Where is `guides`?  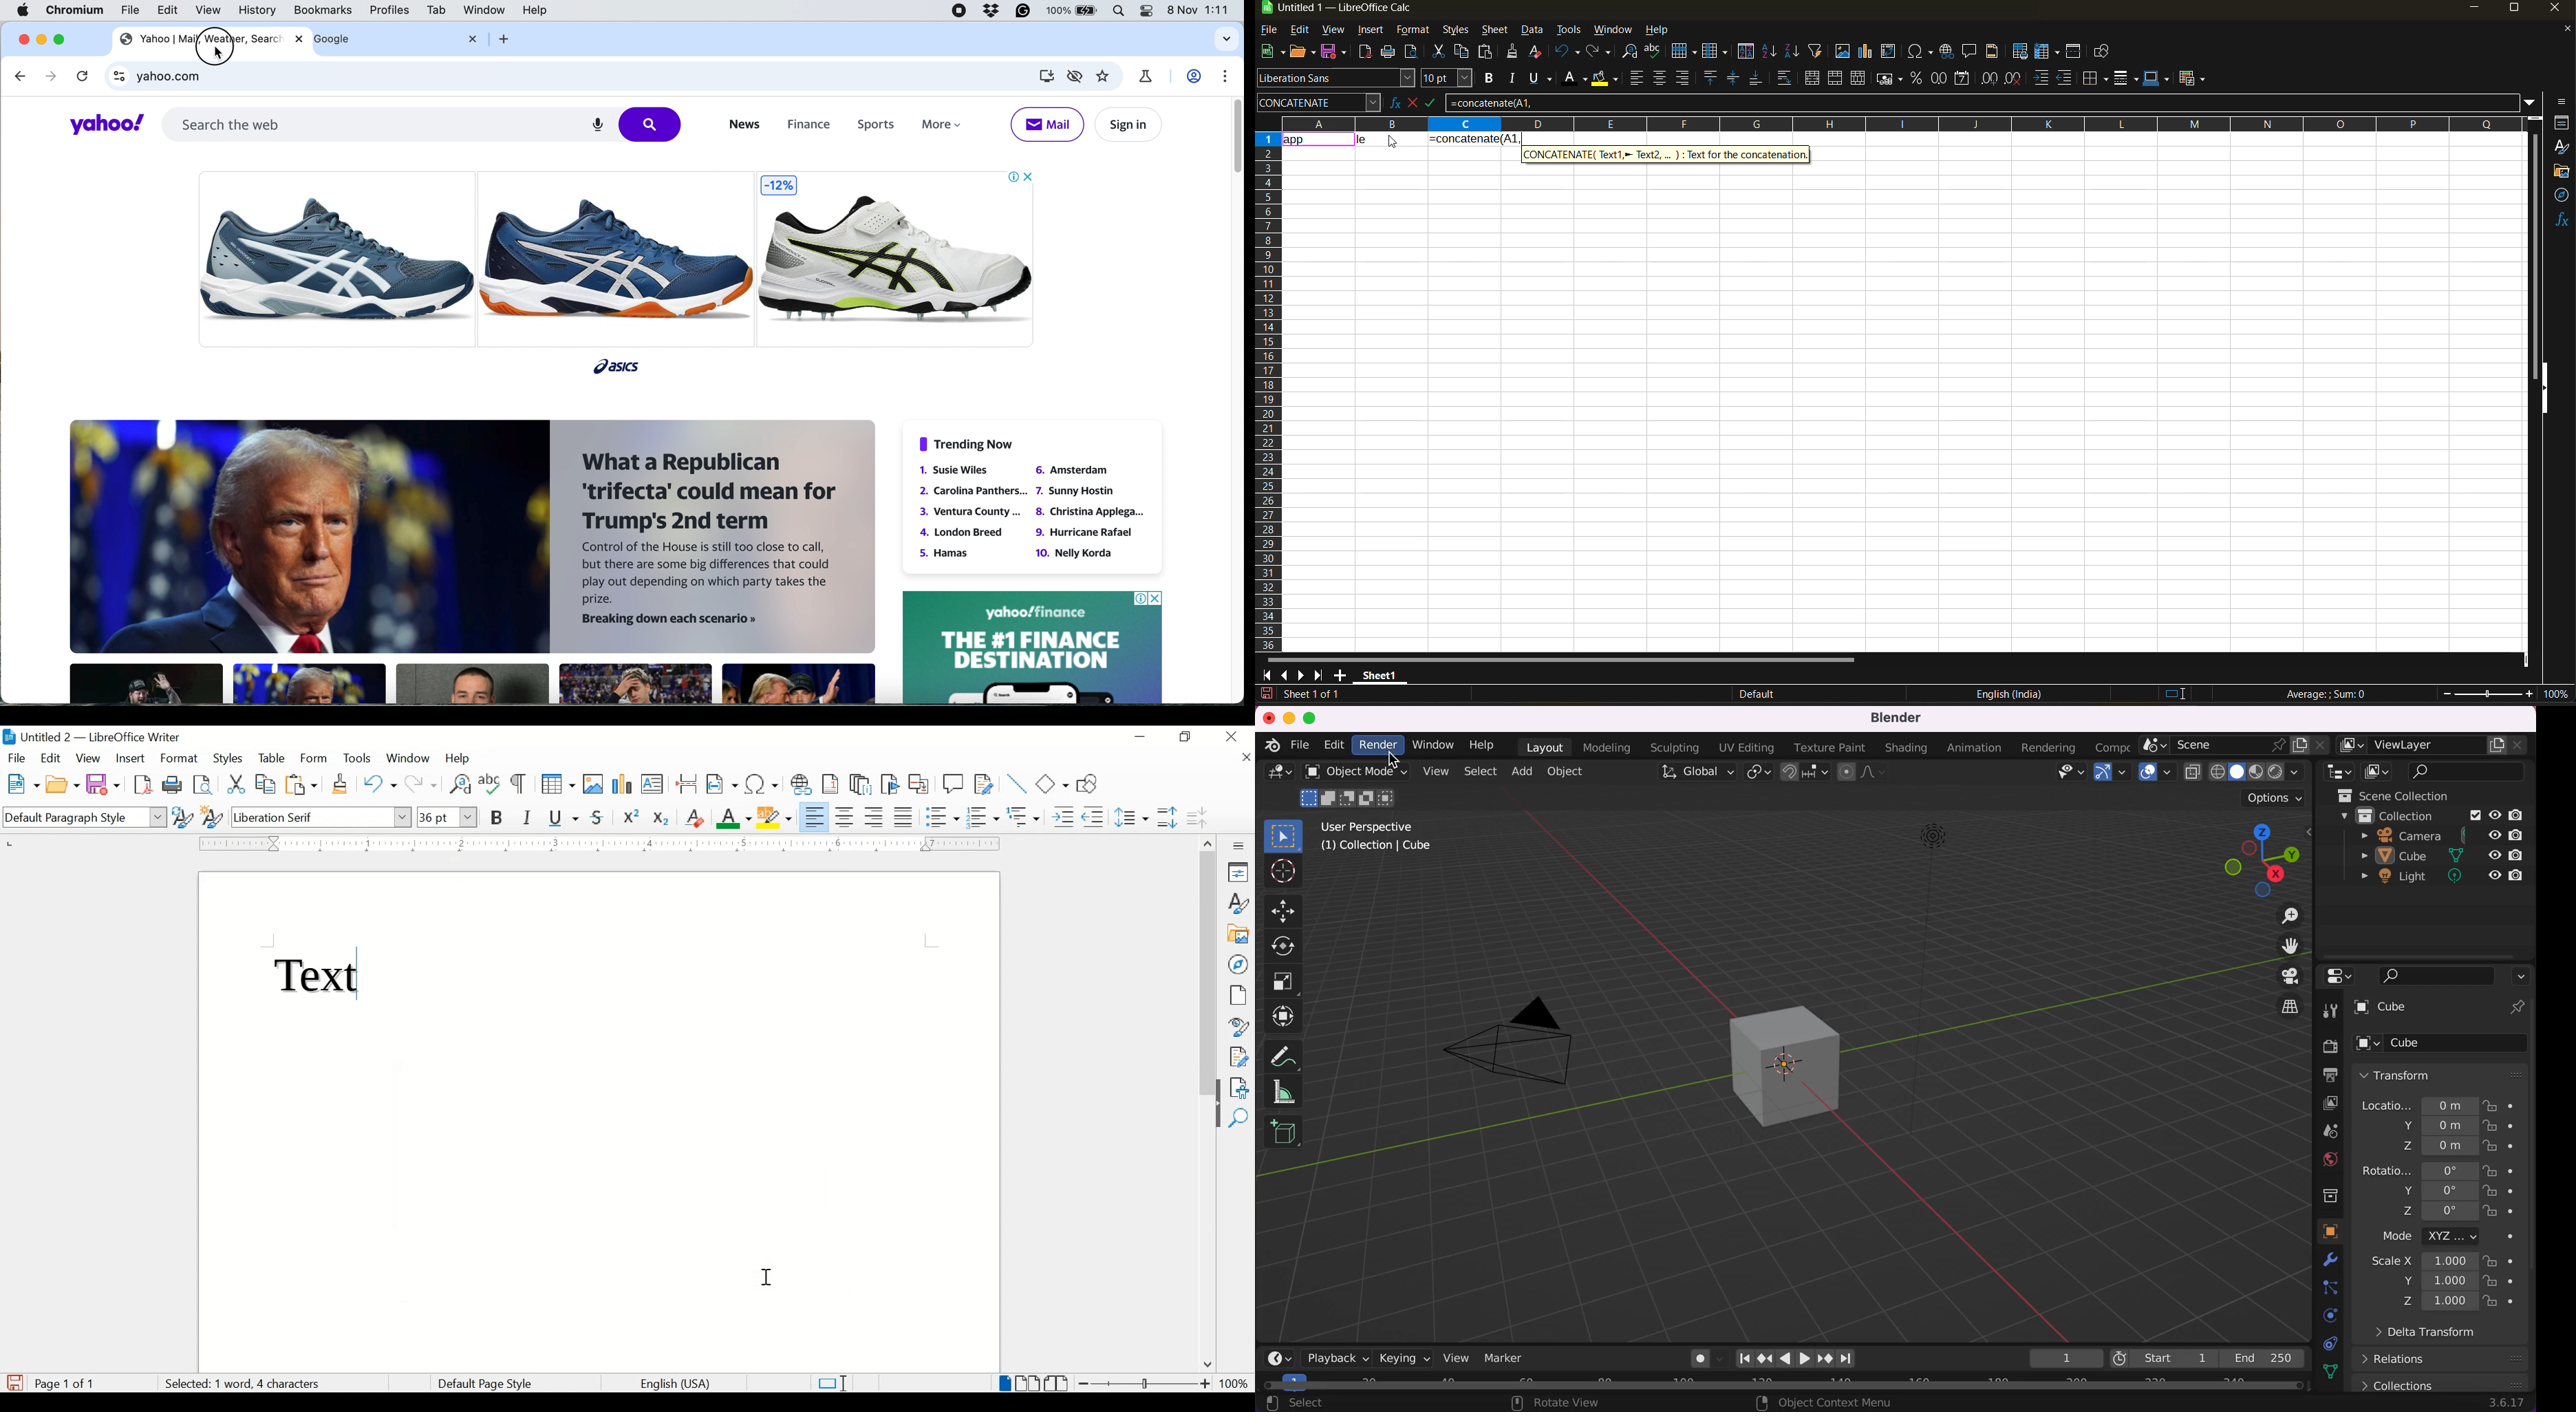 guides is located at coordinates (931, 941).